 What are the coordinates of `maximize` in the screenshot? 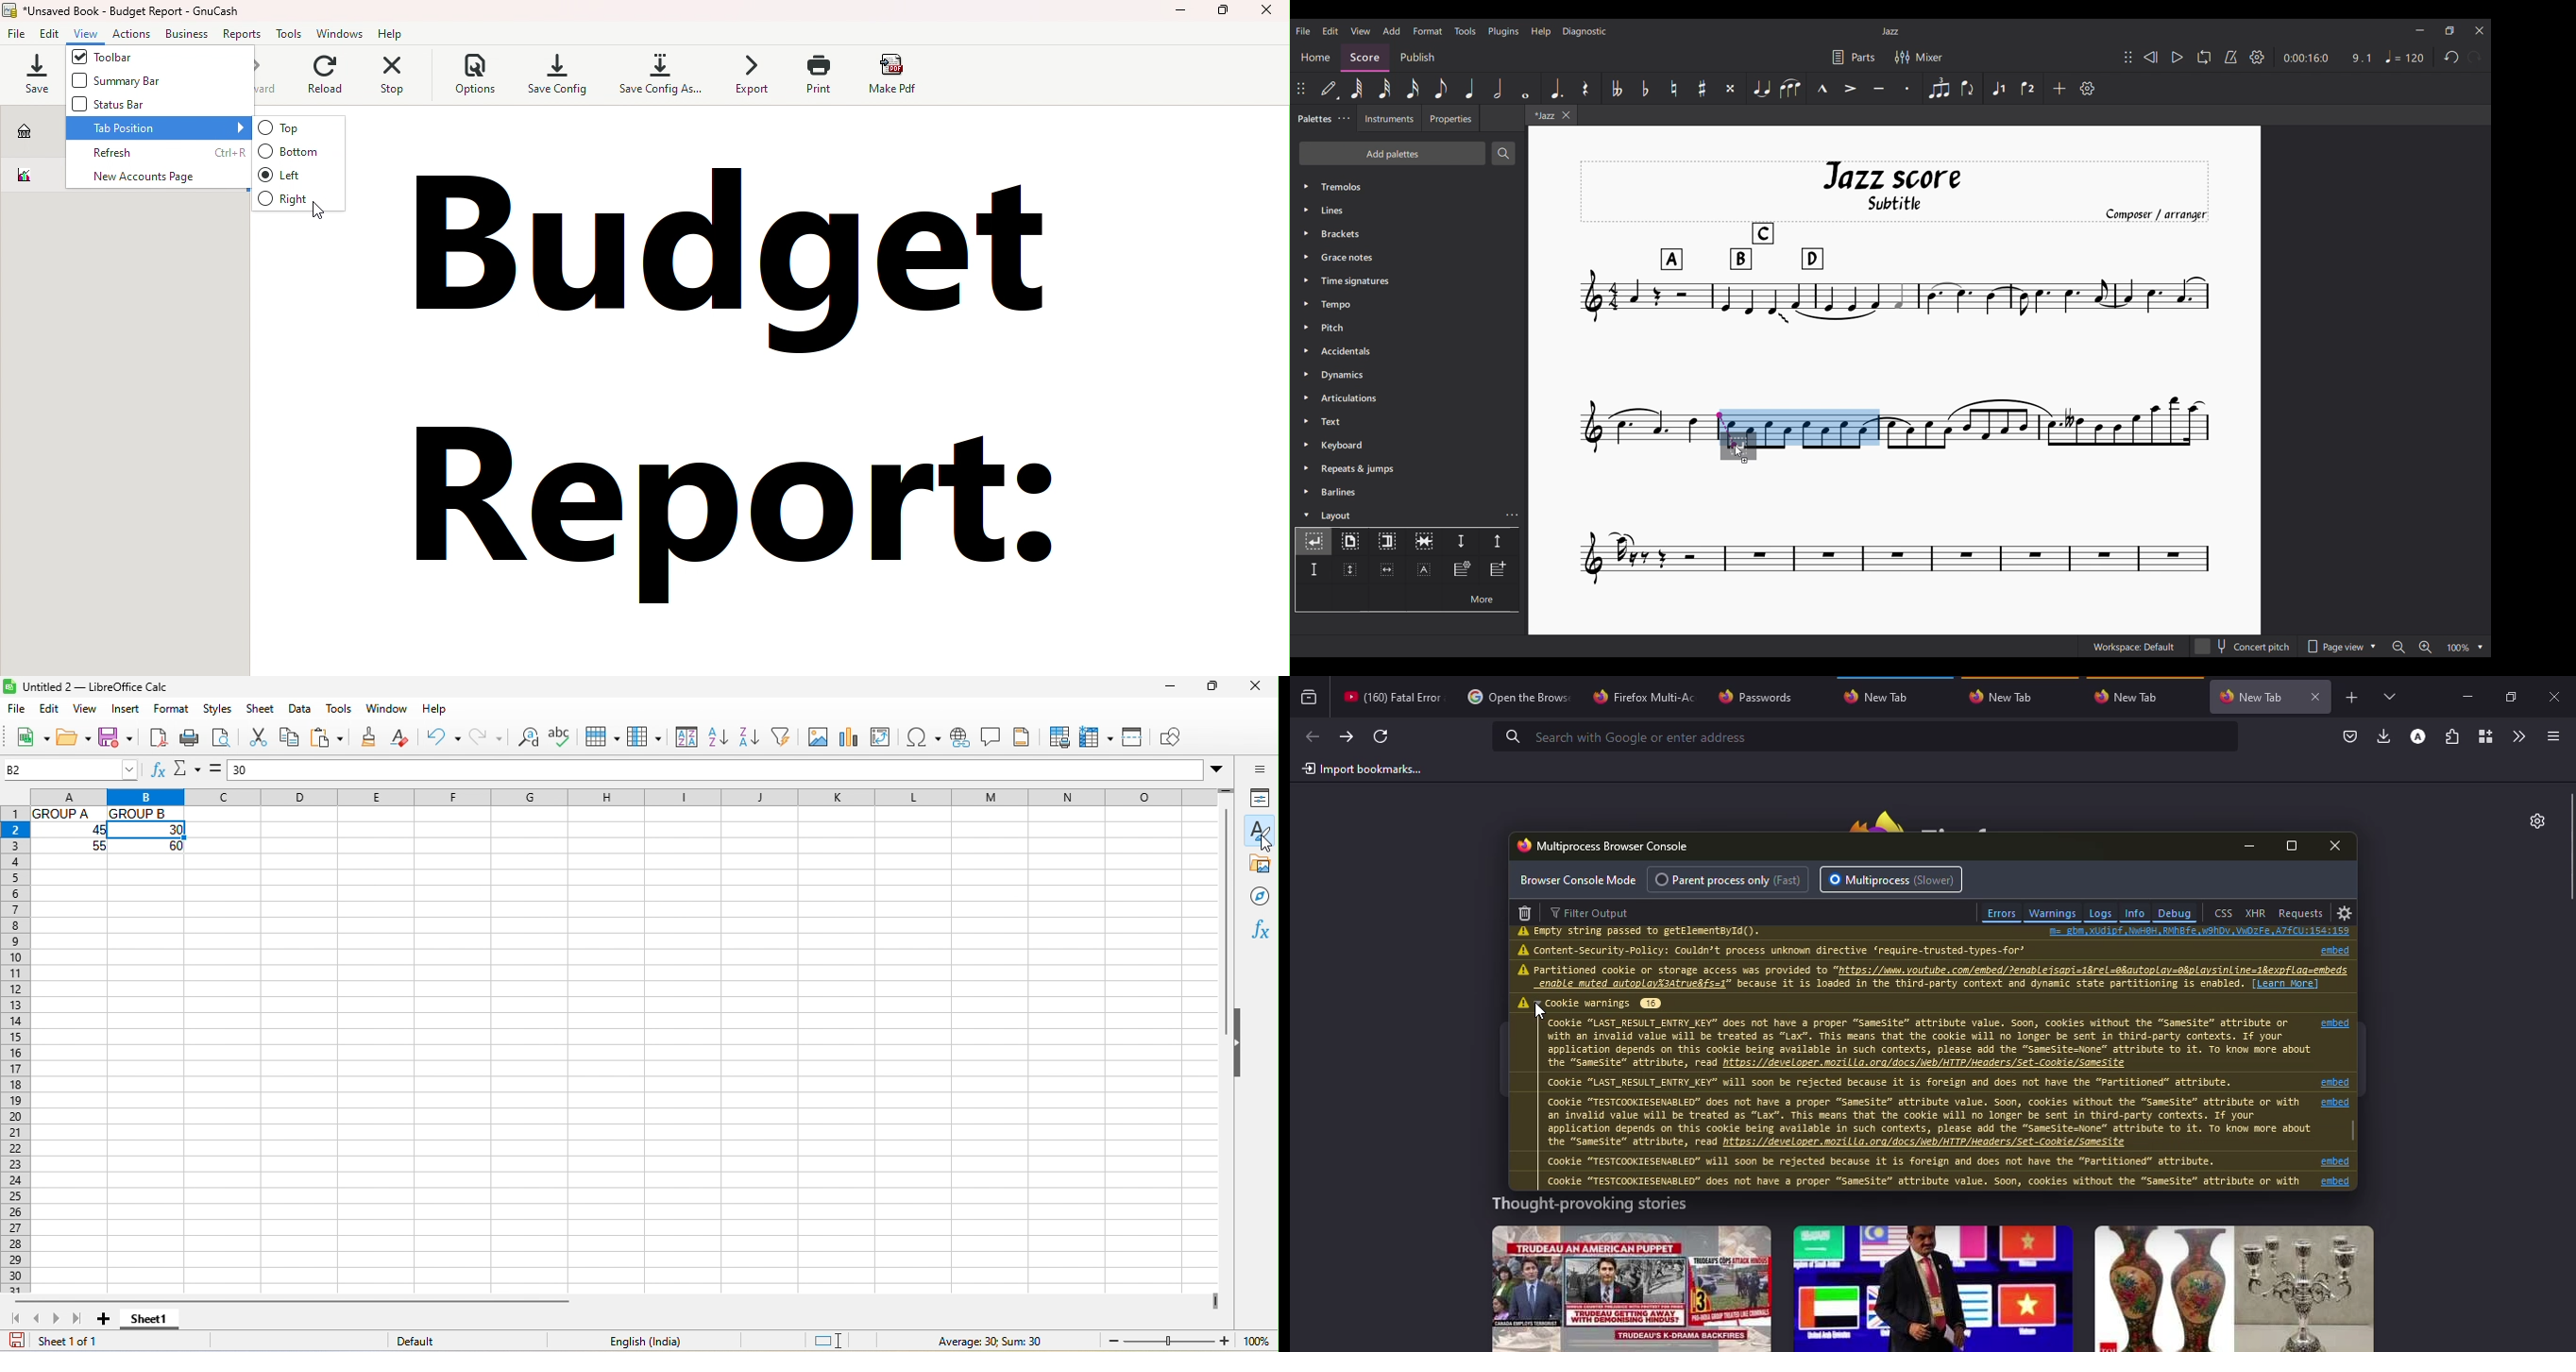 It's located at (2293, 846).